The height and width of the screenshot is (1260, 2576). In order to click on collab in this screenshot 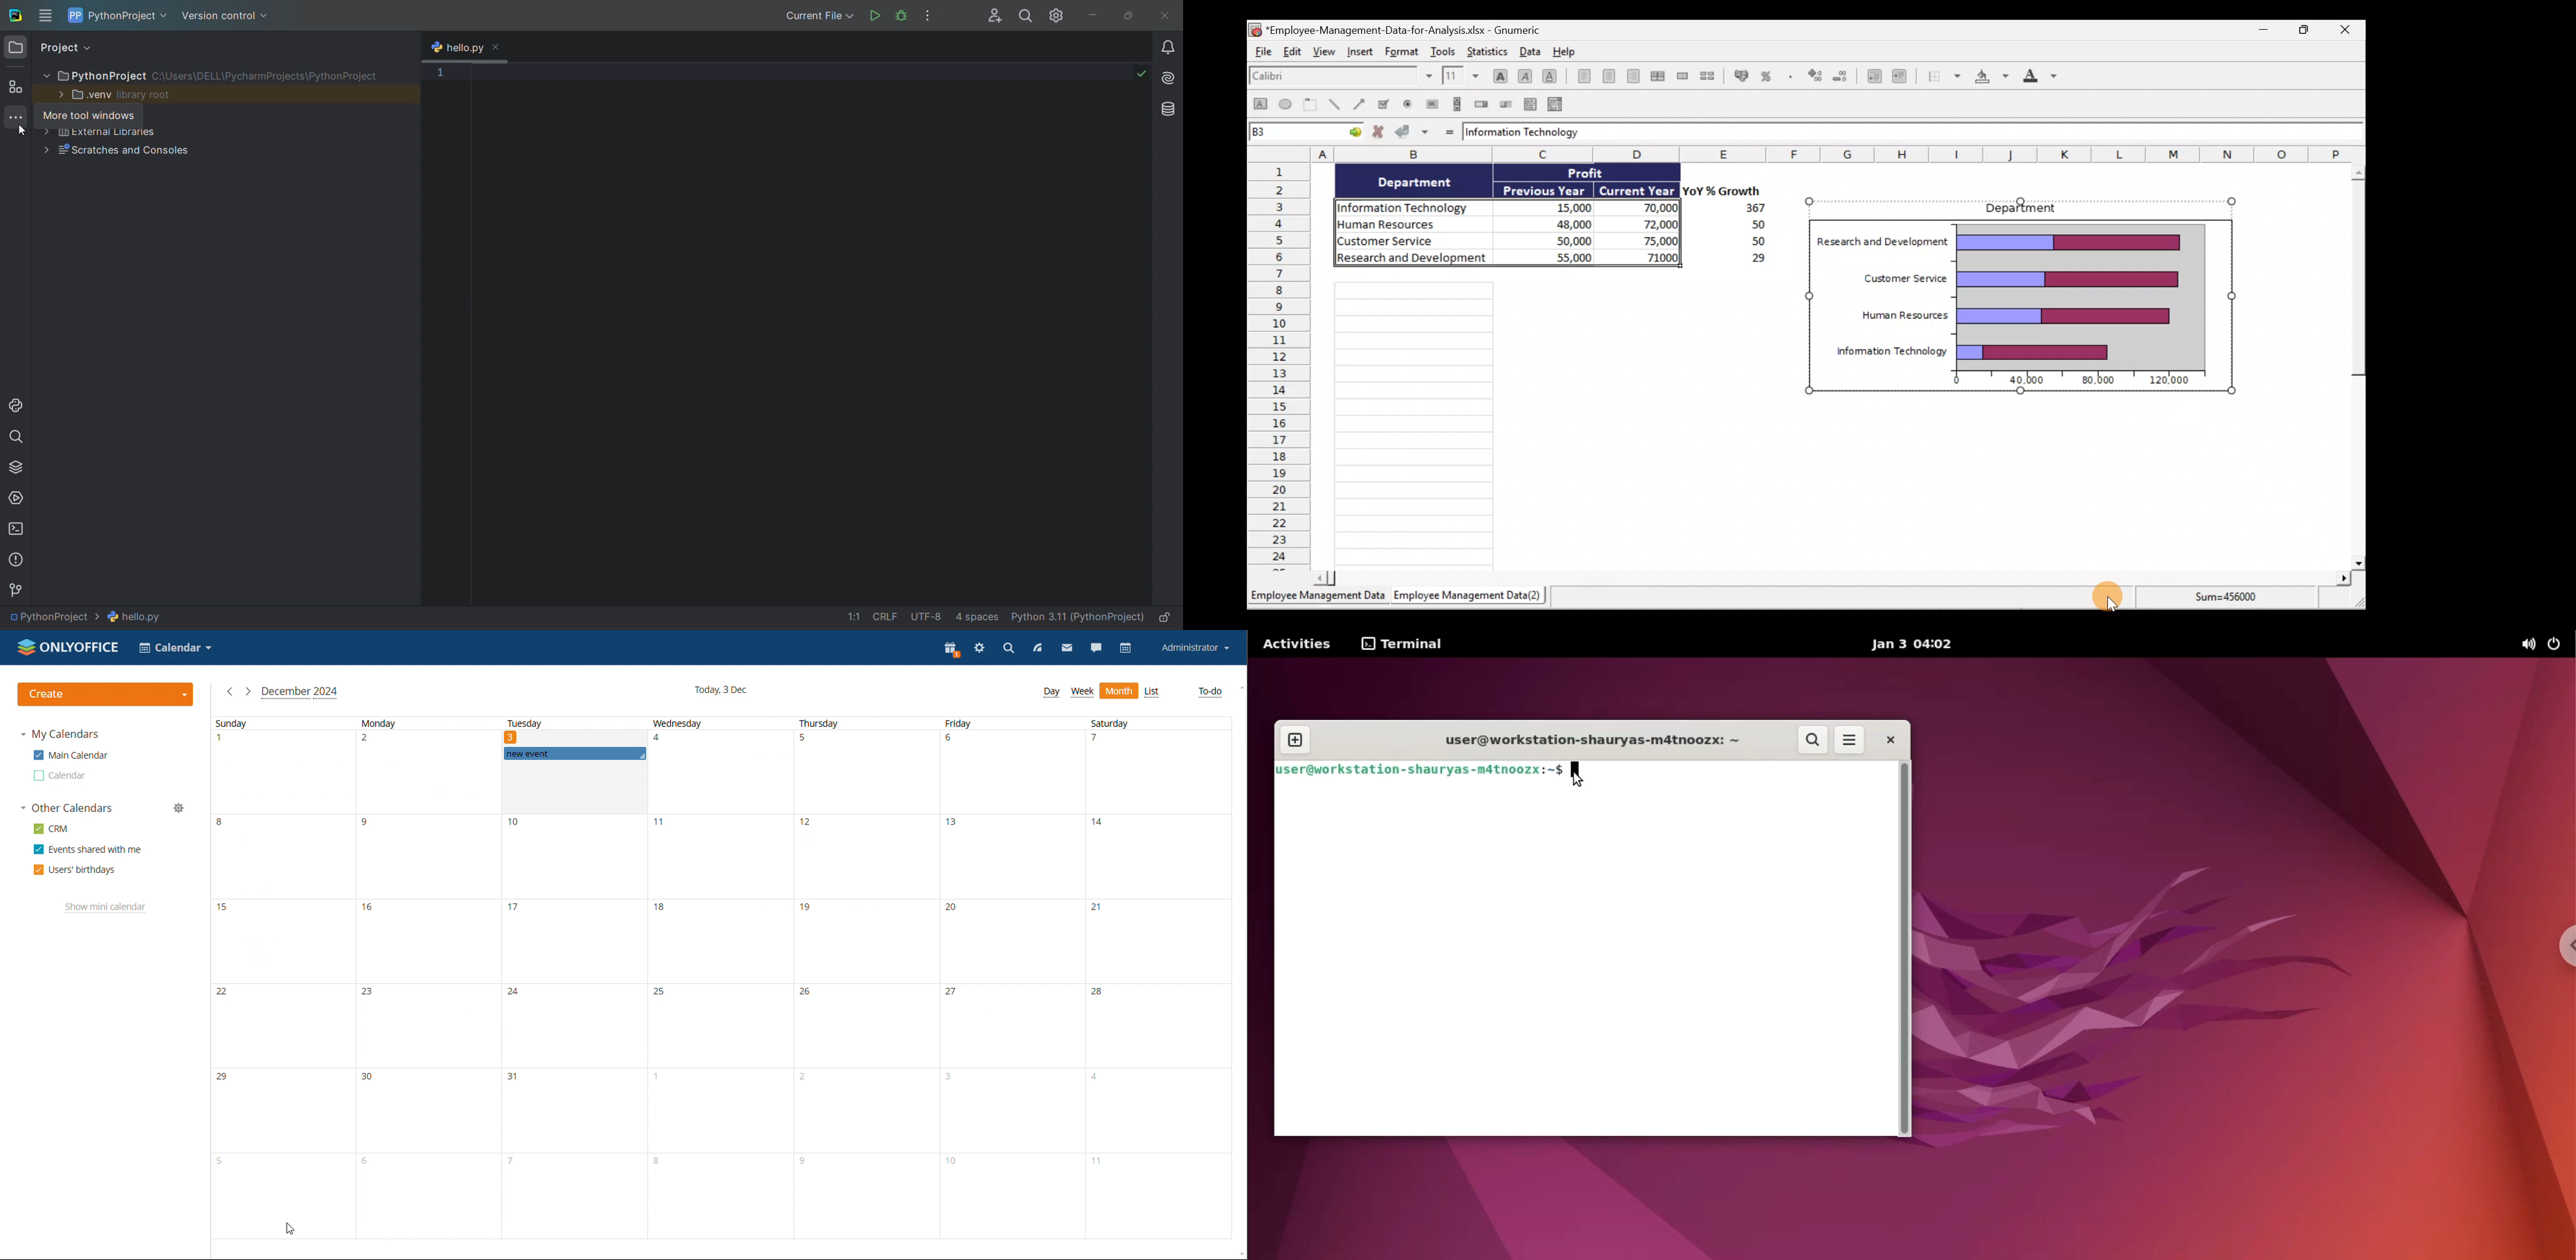, I will do `click(996, 16)`.